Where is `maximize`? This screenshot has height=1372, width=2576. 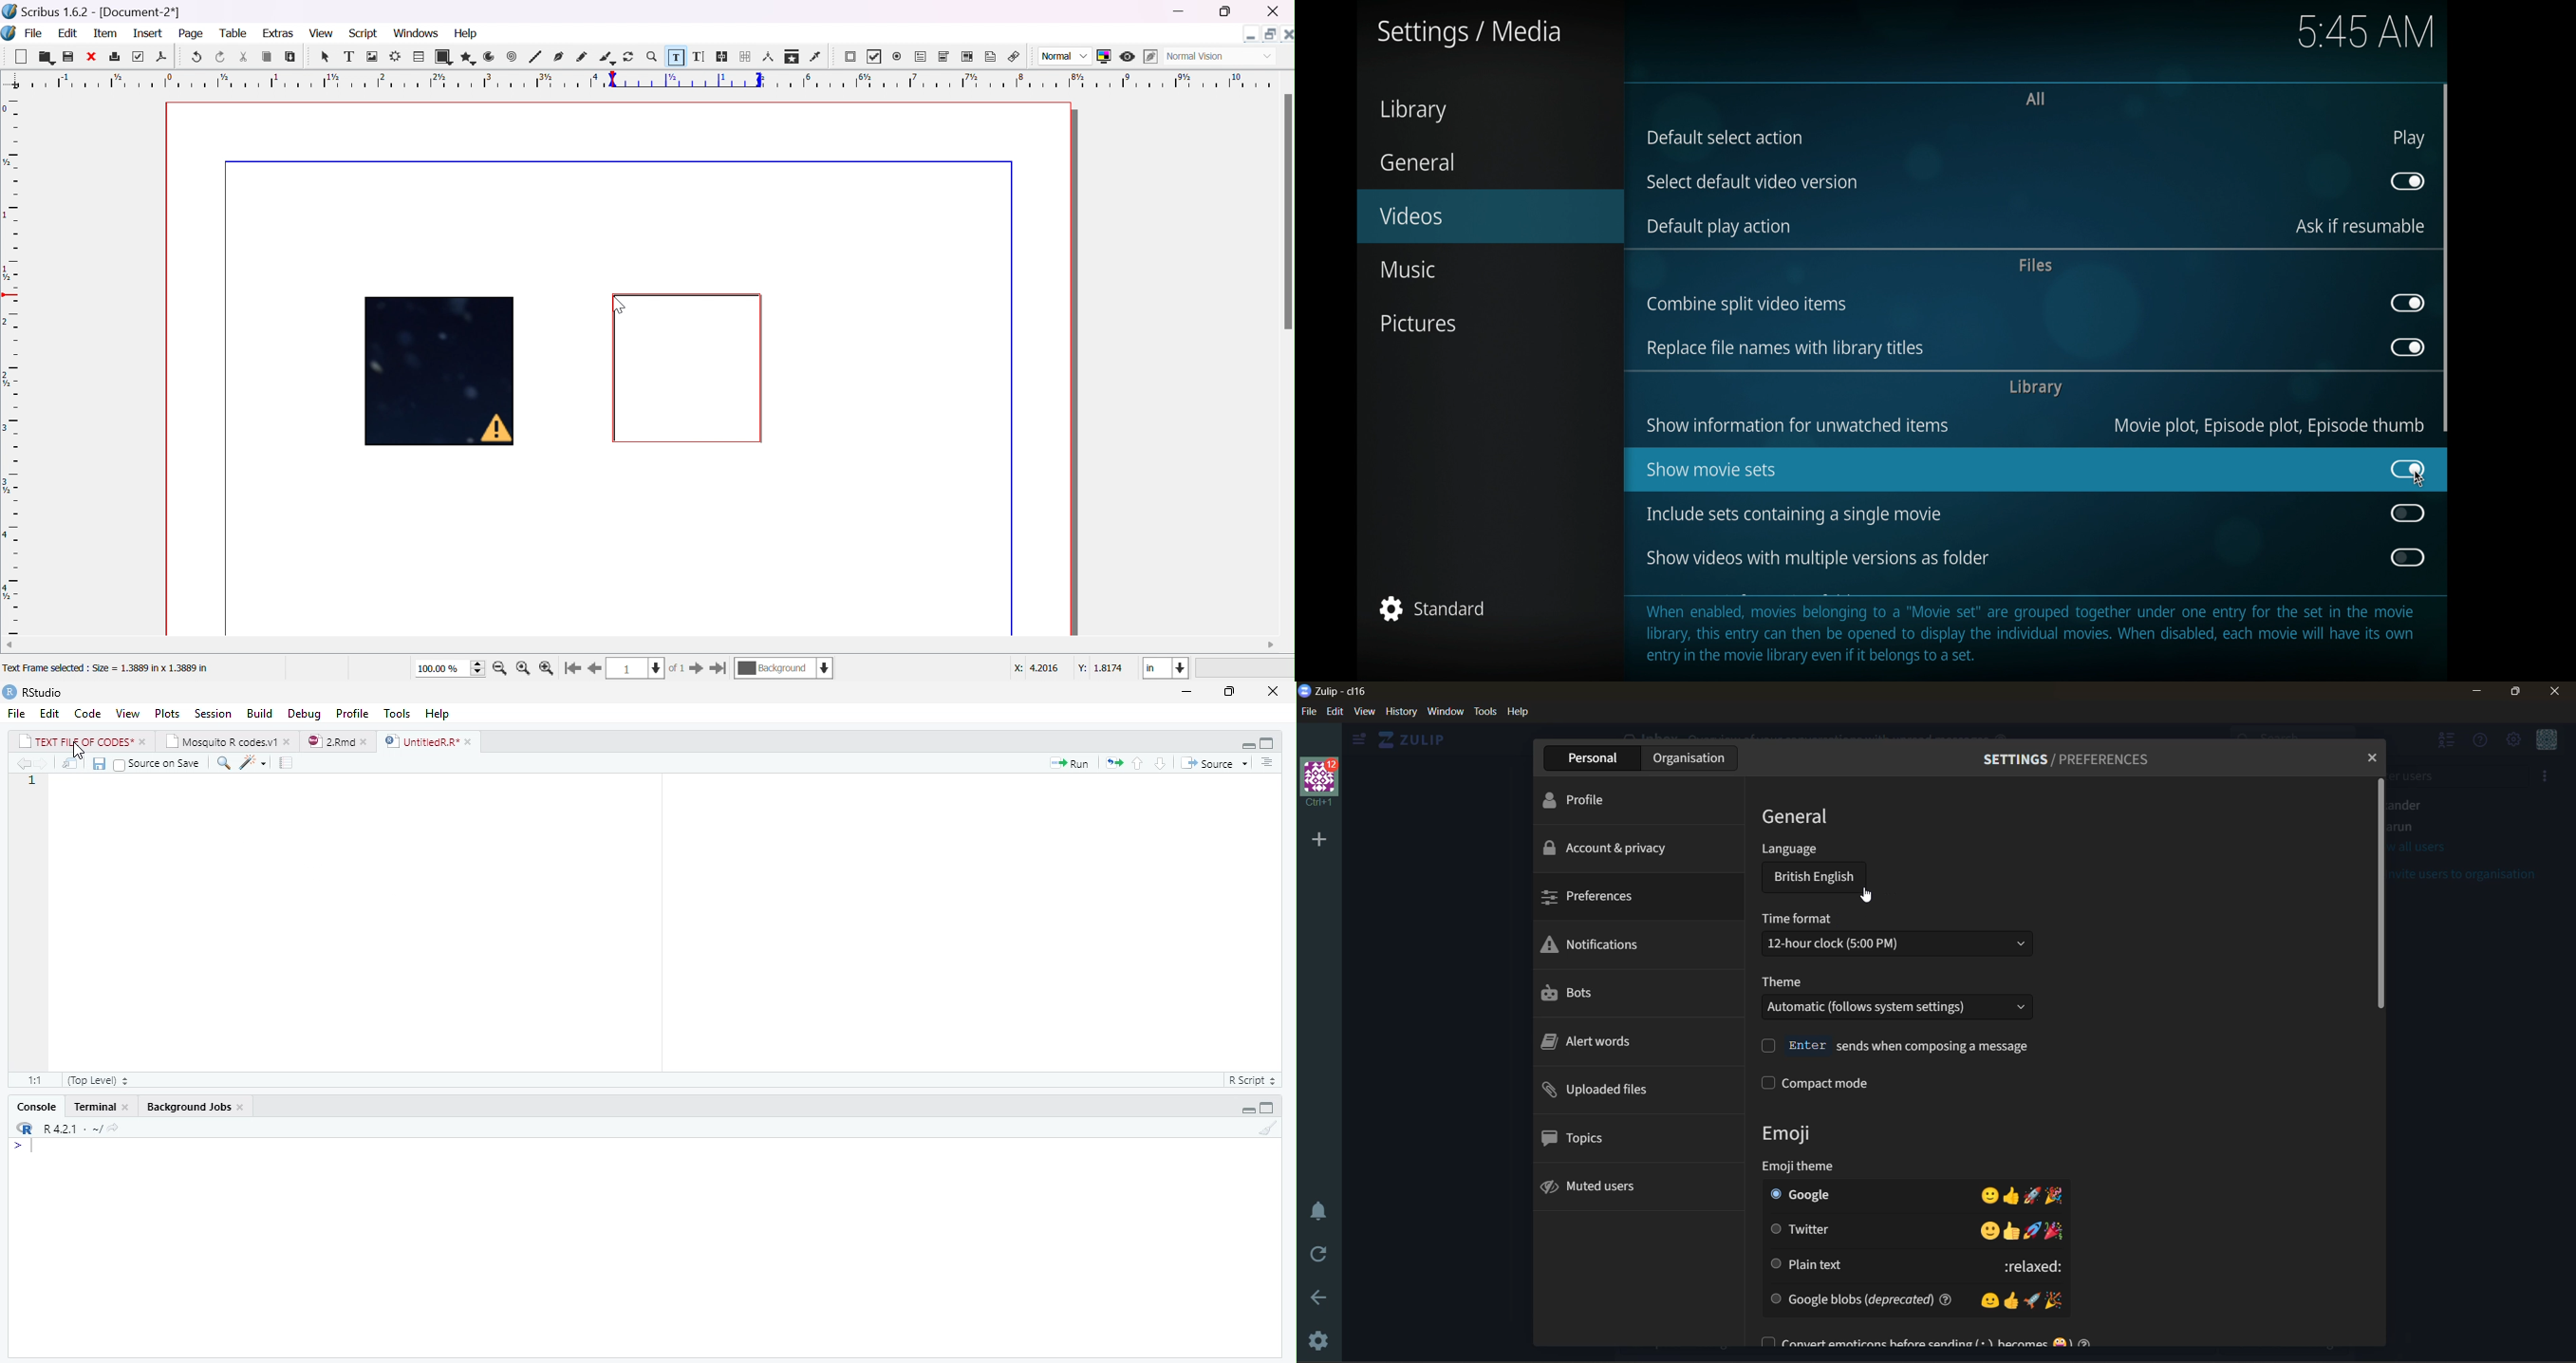
maximize is located at coordinates (1232, 693).